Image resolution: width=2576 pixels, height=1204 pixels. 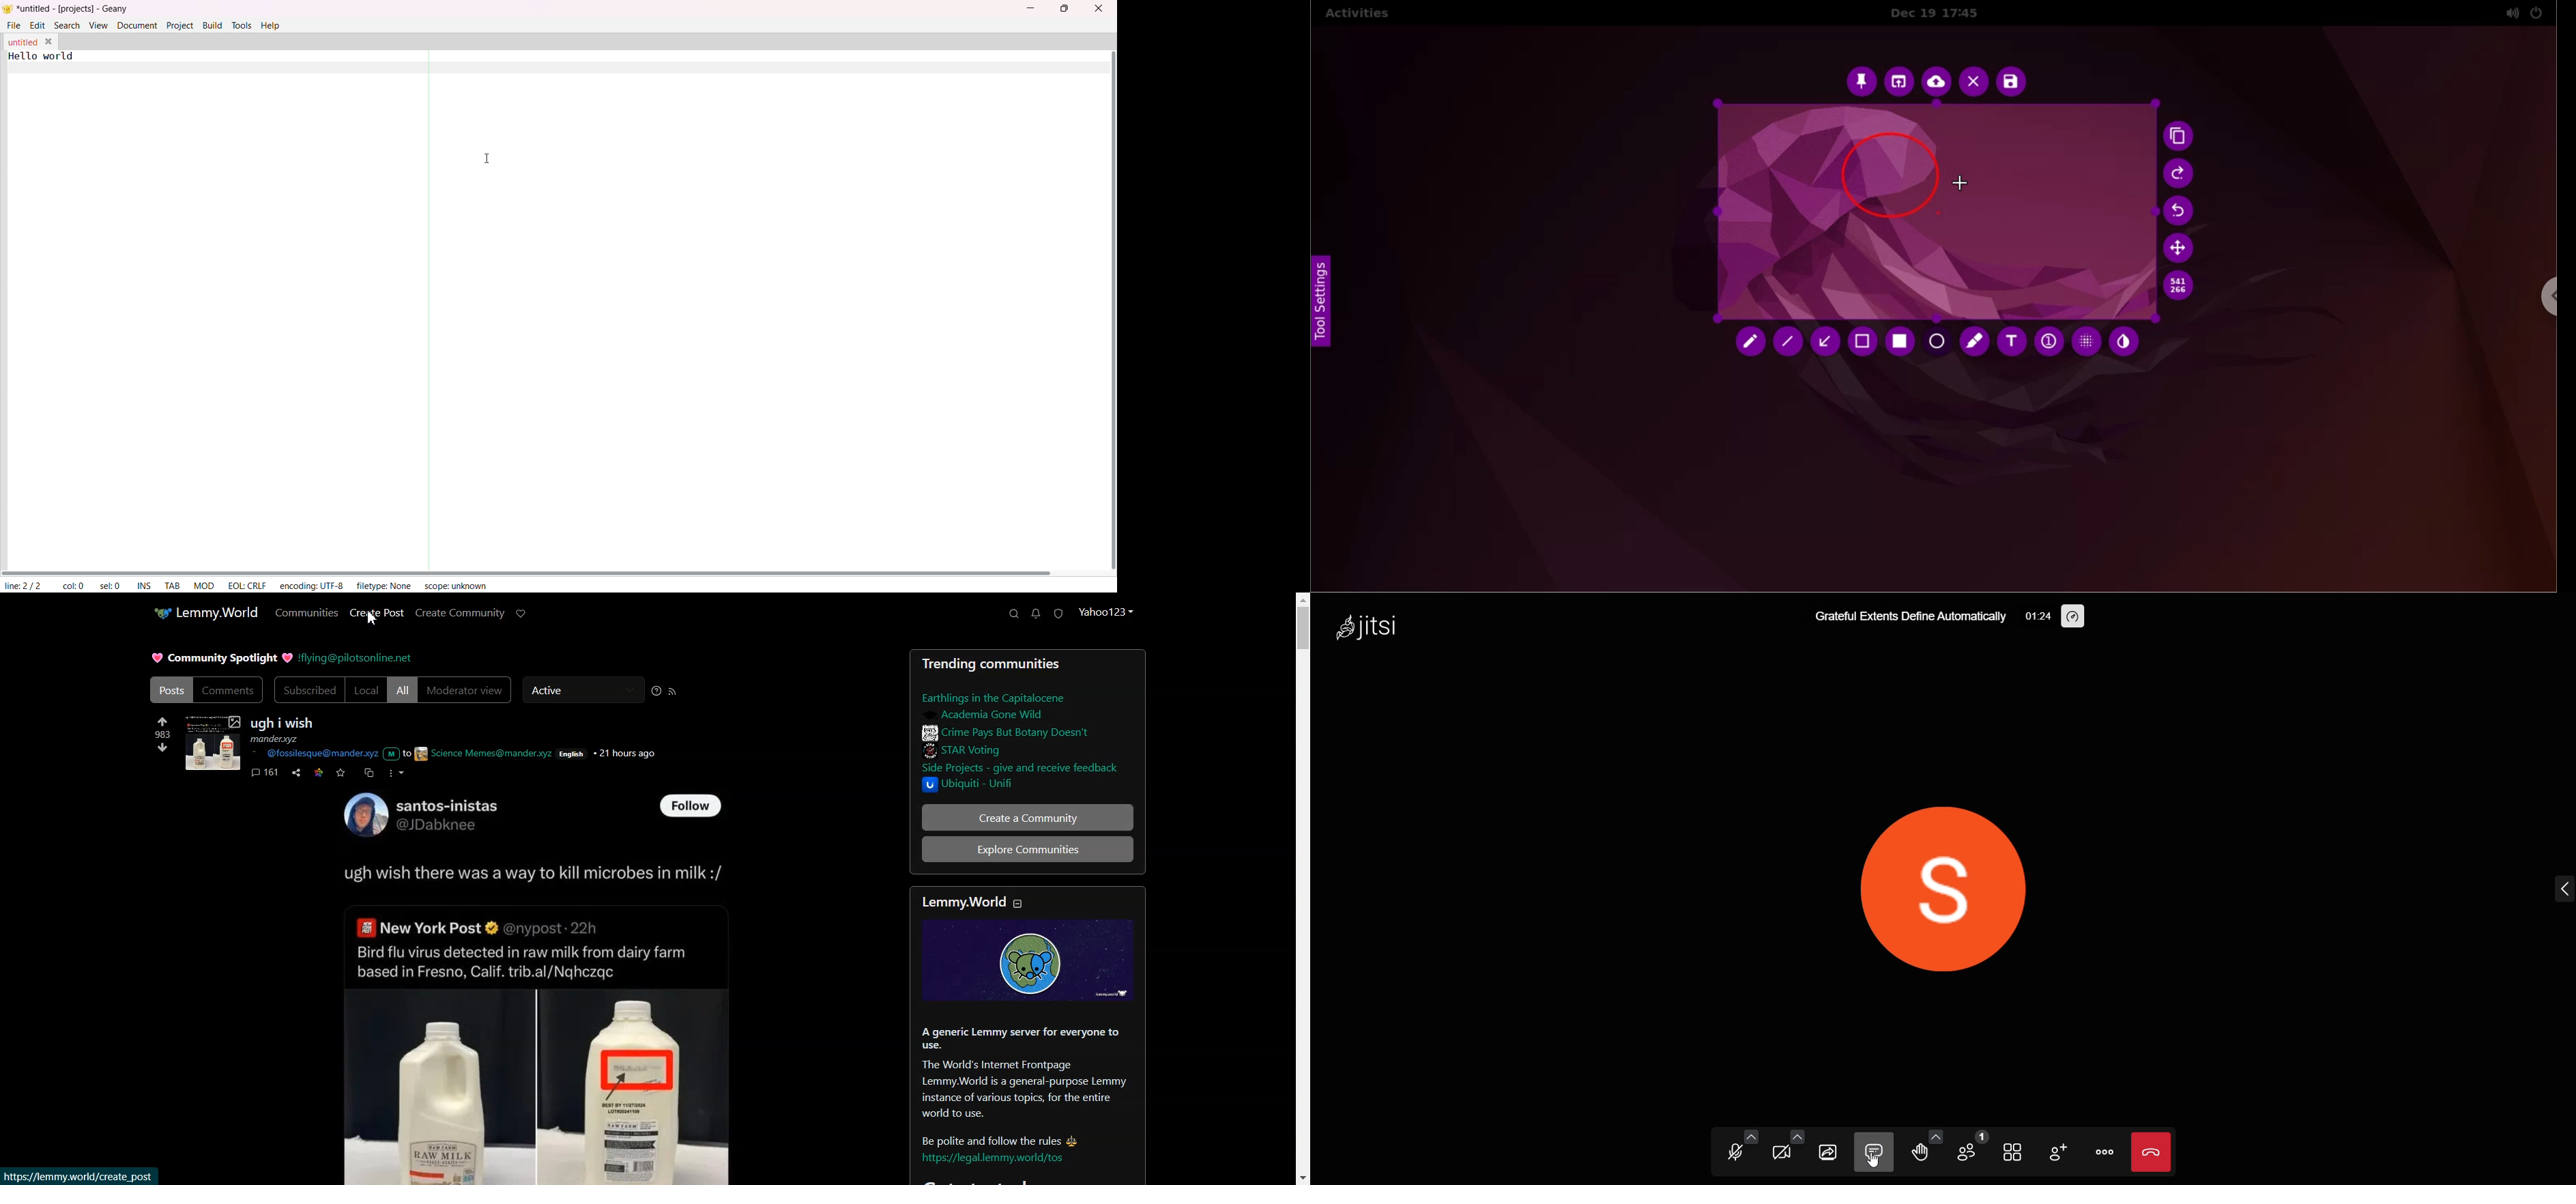 I want to click on Comments, so click(x=231, y=689).